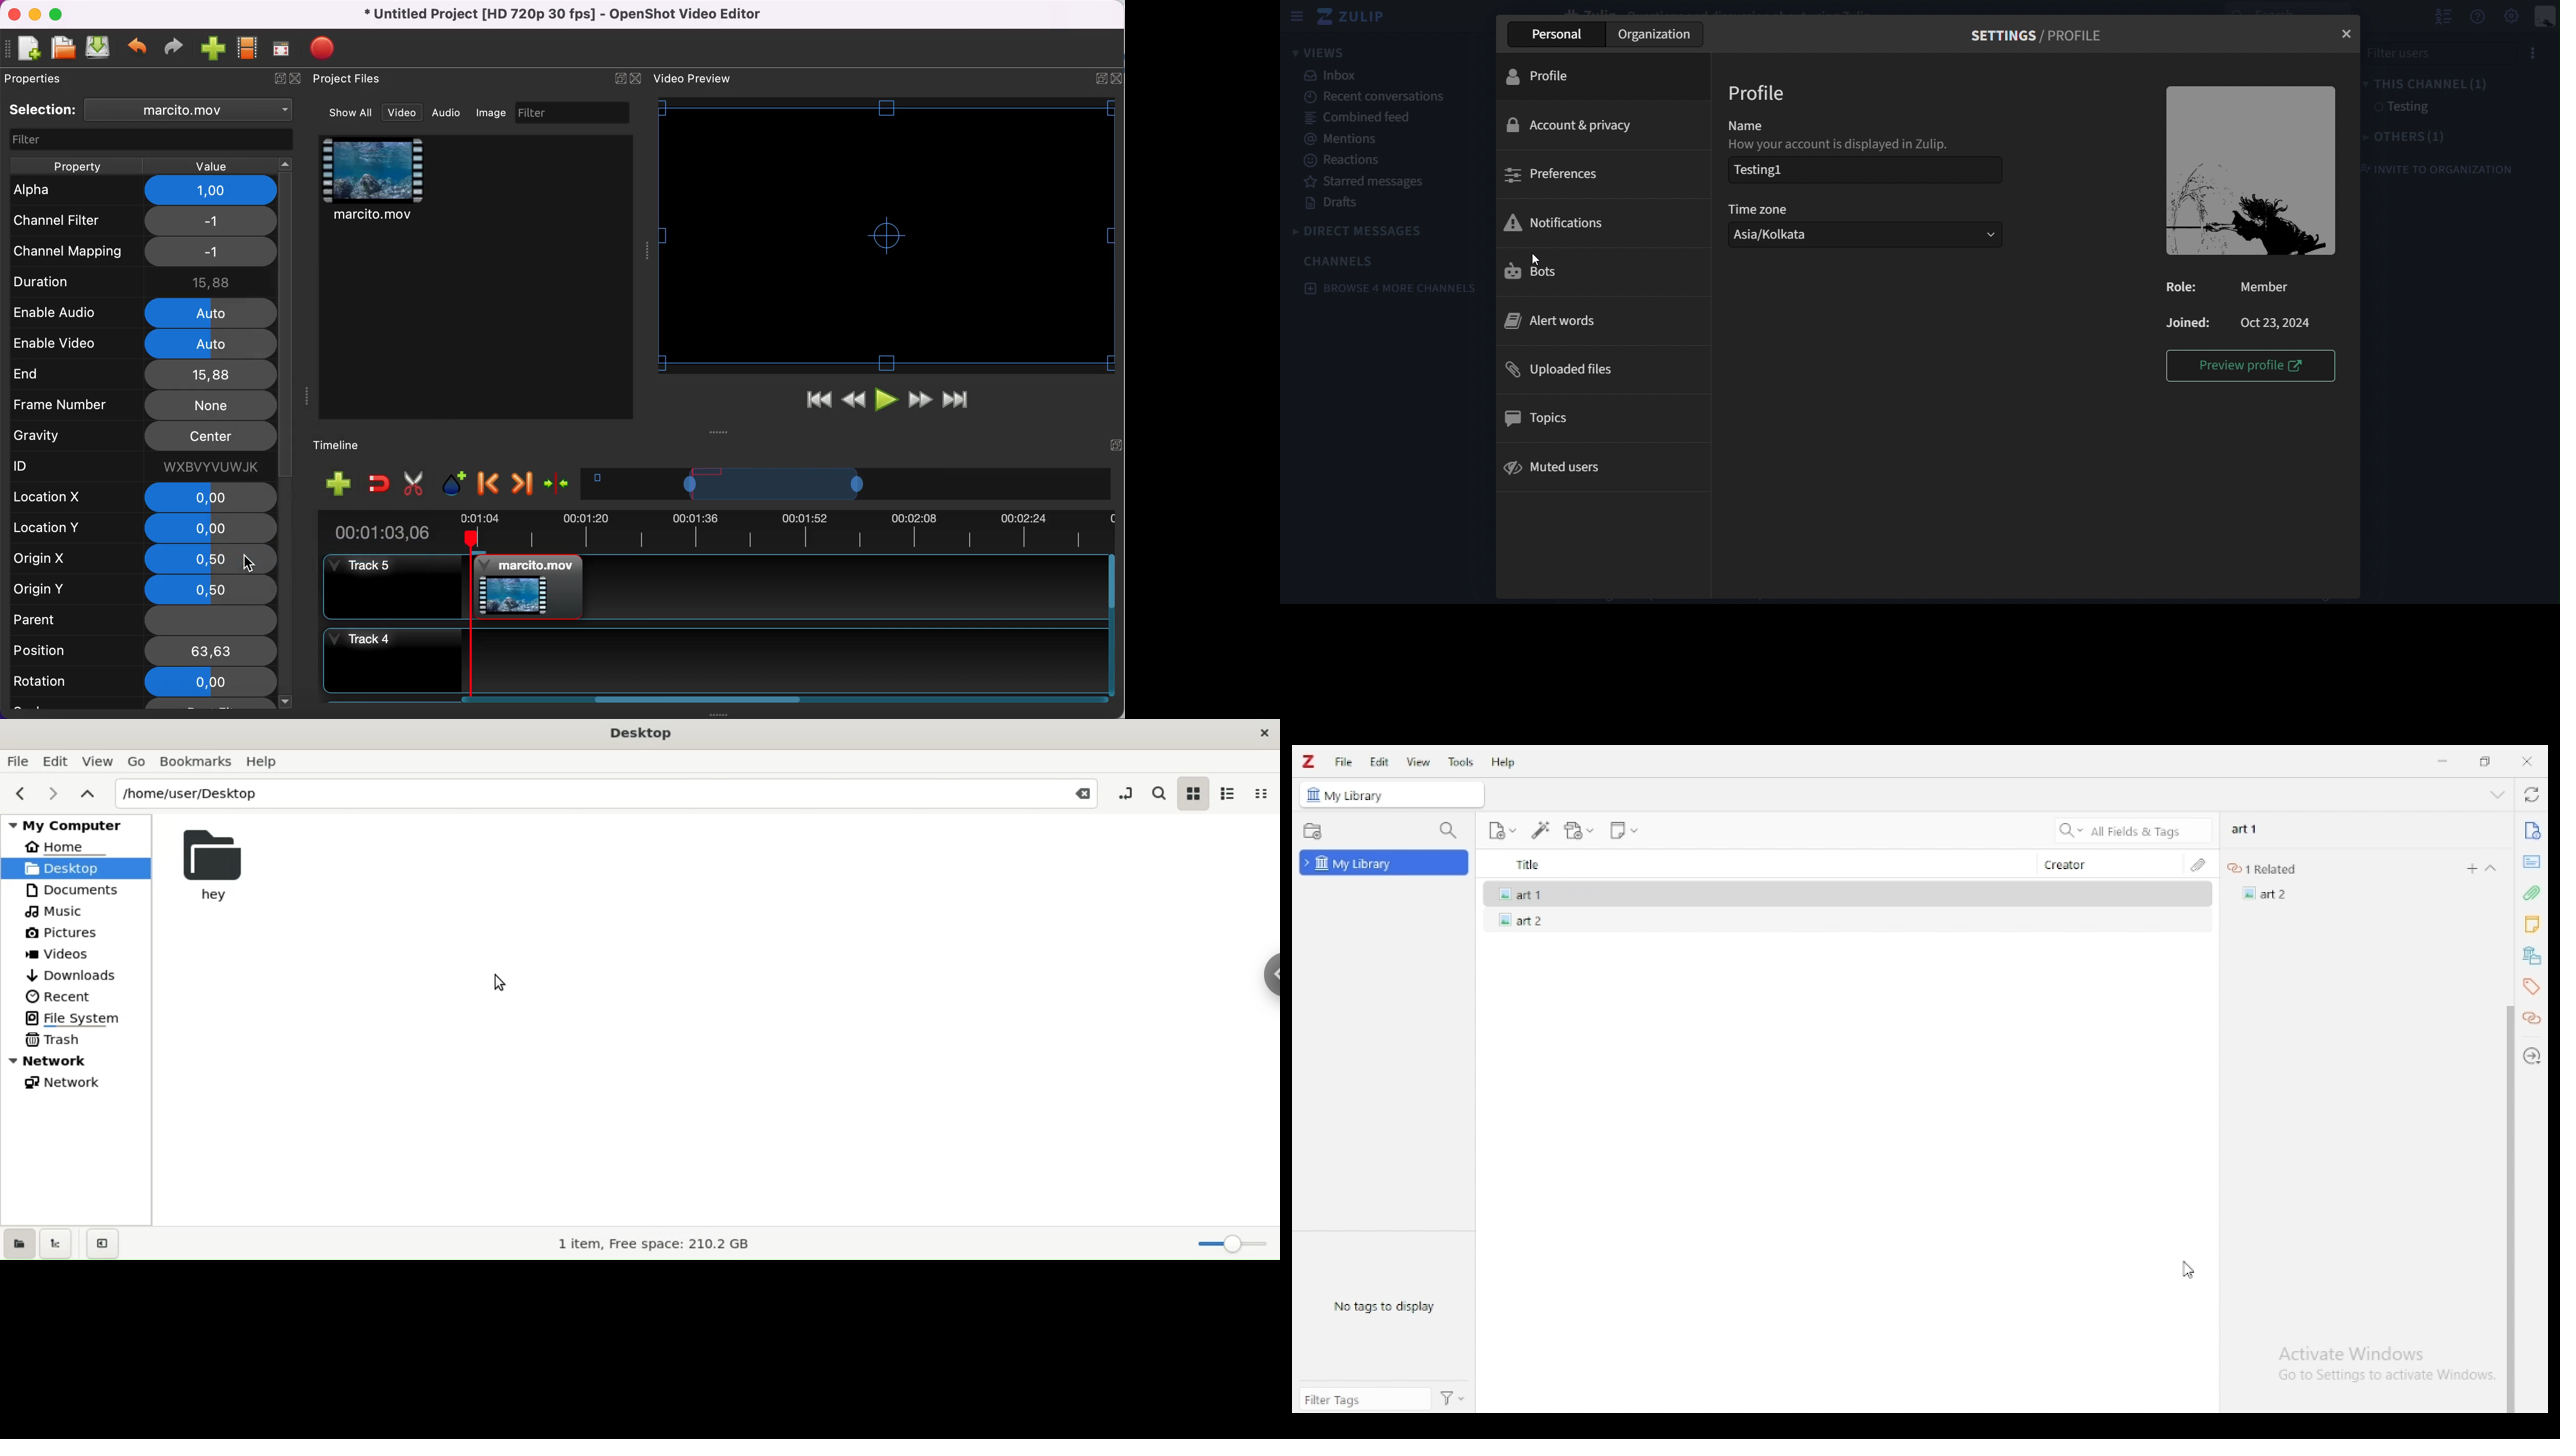  Describe the element at coordinates (1233, 794) in the screenshot. I see `list view` at that location.